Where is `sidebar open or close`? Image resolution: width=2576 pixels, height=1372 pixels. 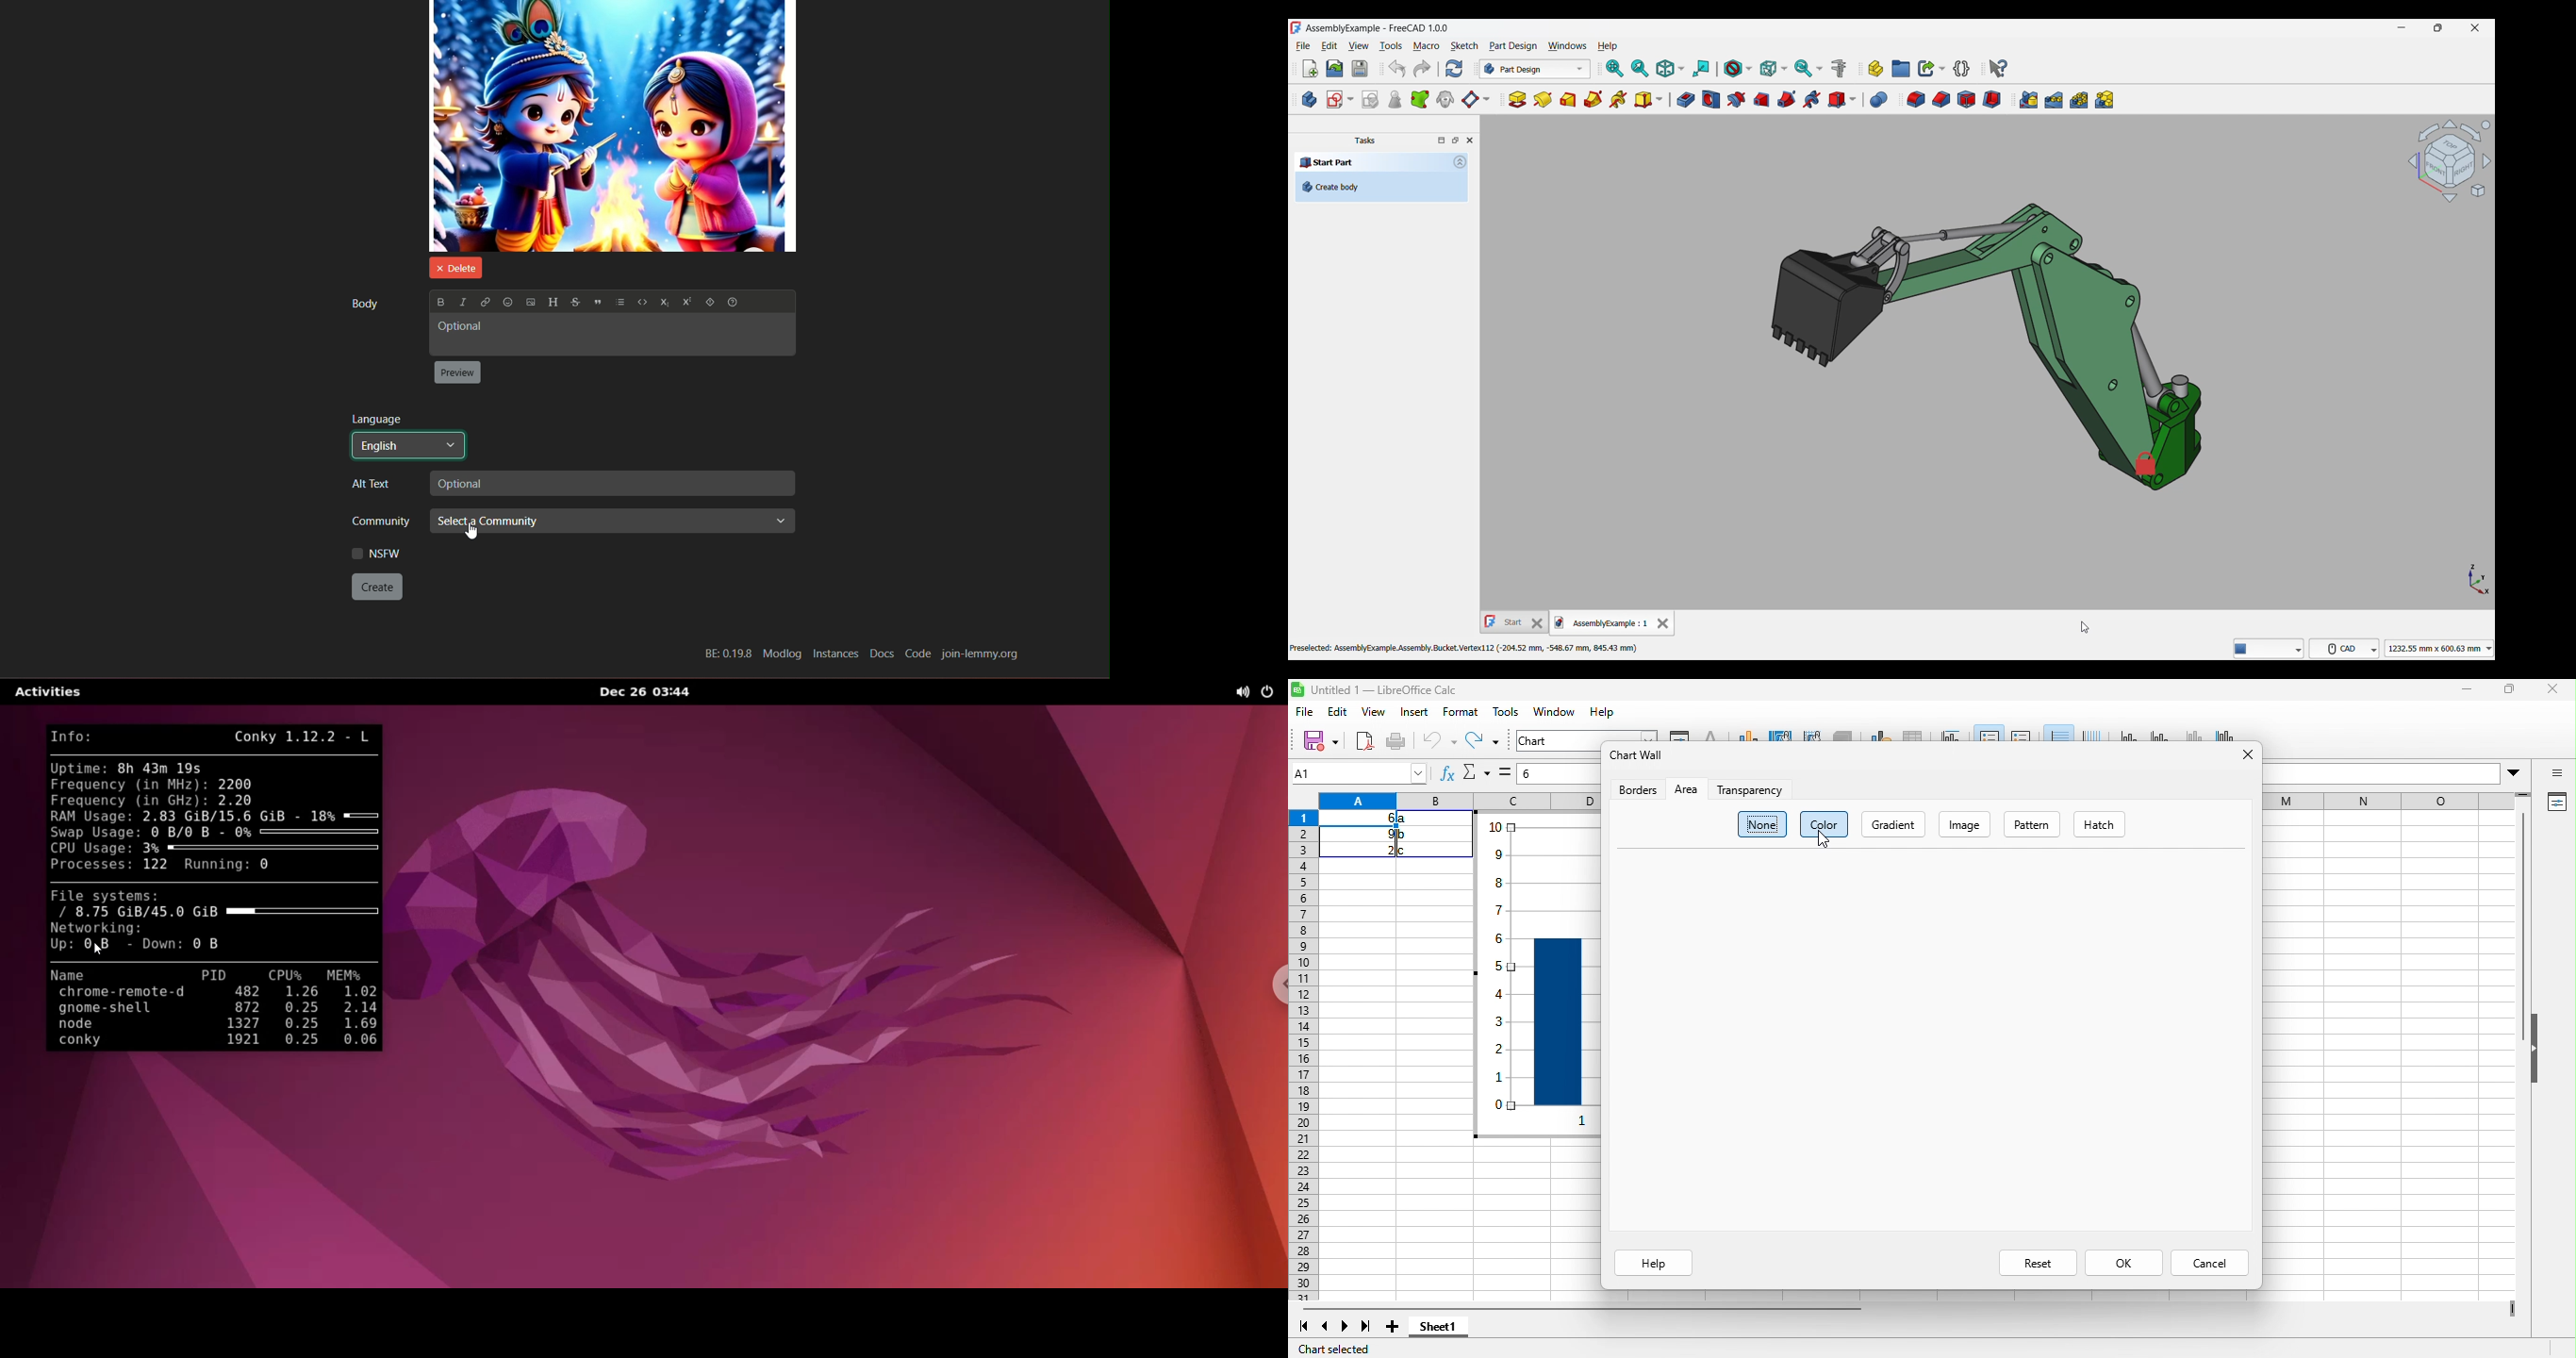 sidebar open or close is located at coordinates (2558, 774).